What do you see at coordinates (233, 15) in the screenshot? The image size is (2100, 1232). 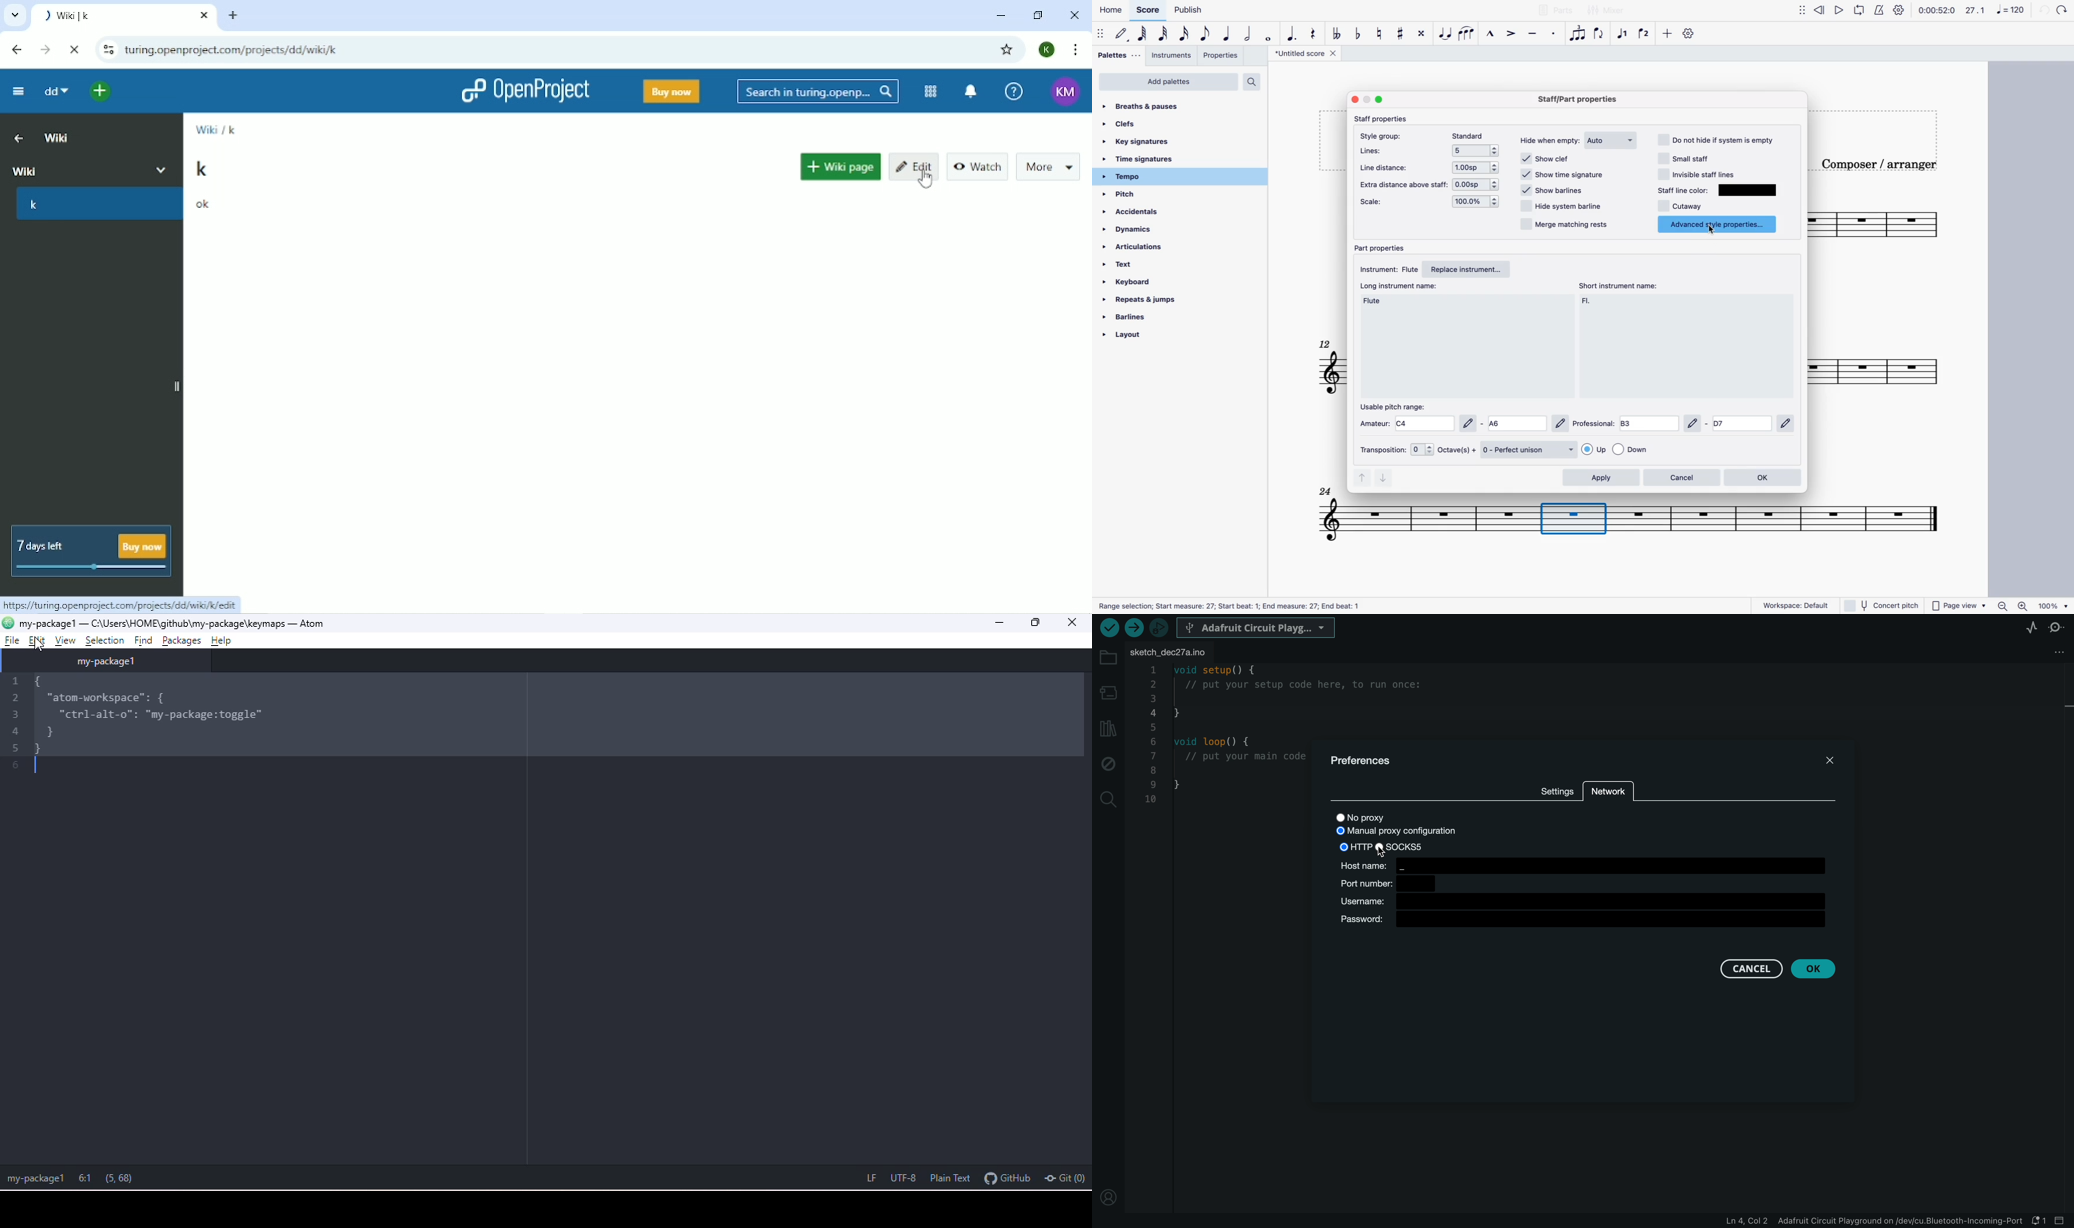 I see `New tab` at bounding box center [233, 15].